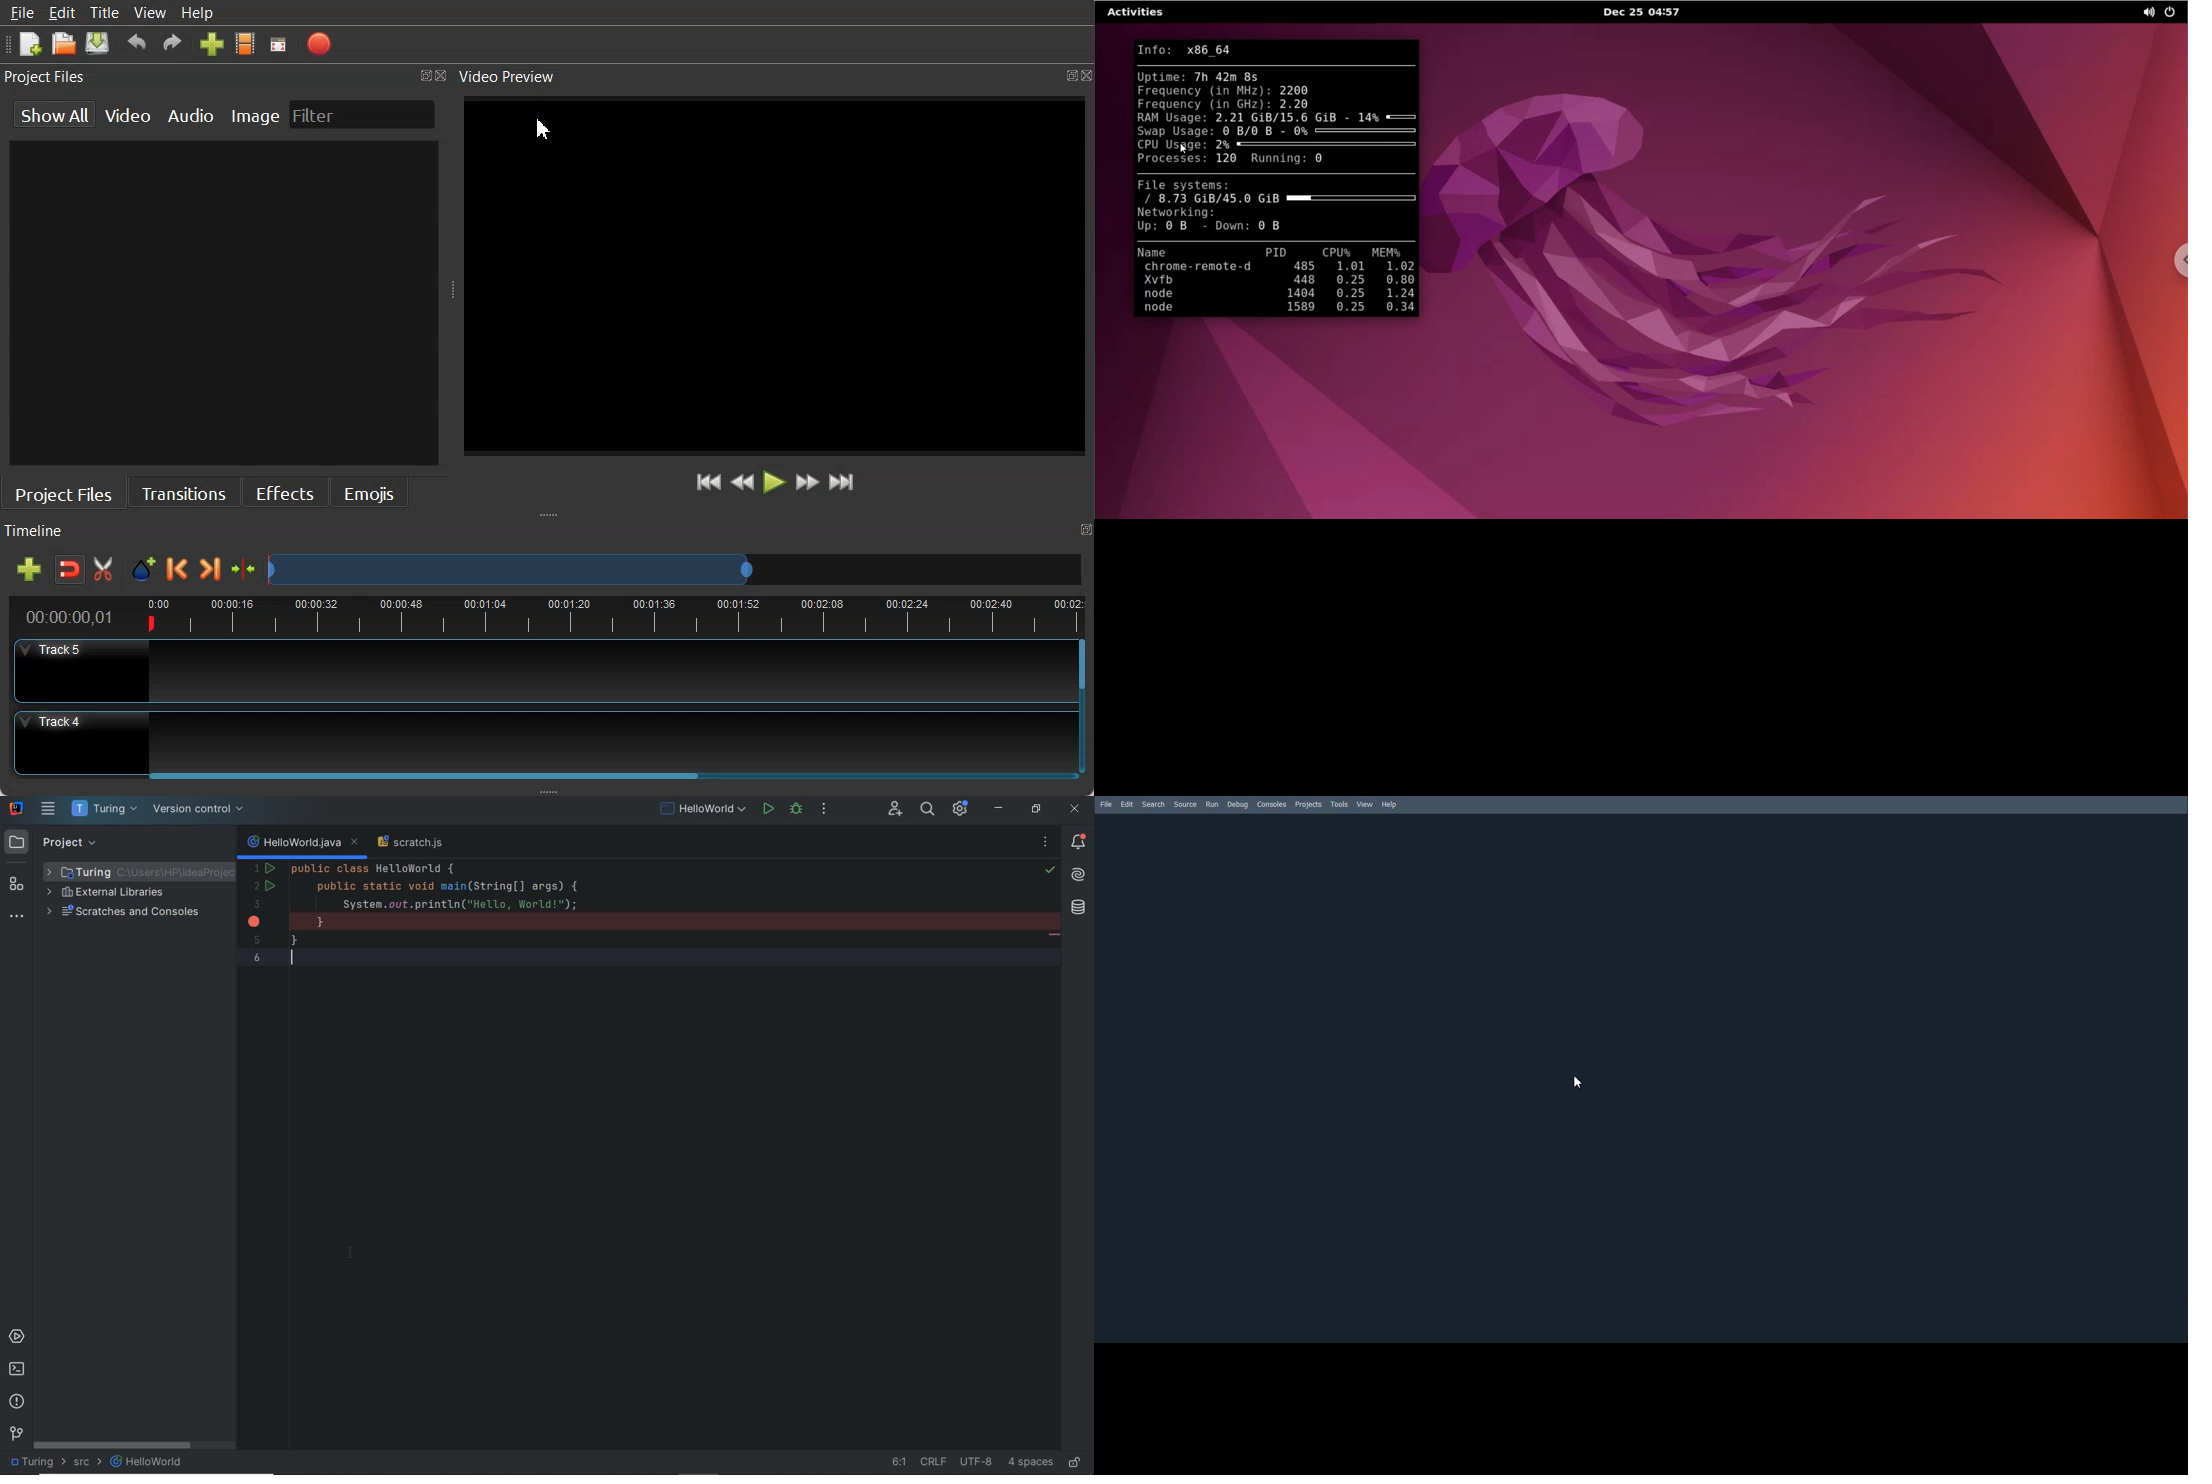 This screenshot has height=1484, width=2212. What do you see at coordinates (616, 915) in the screenshot?
I see `codes` at bounding box center [616, 915].